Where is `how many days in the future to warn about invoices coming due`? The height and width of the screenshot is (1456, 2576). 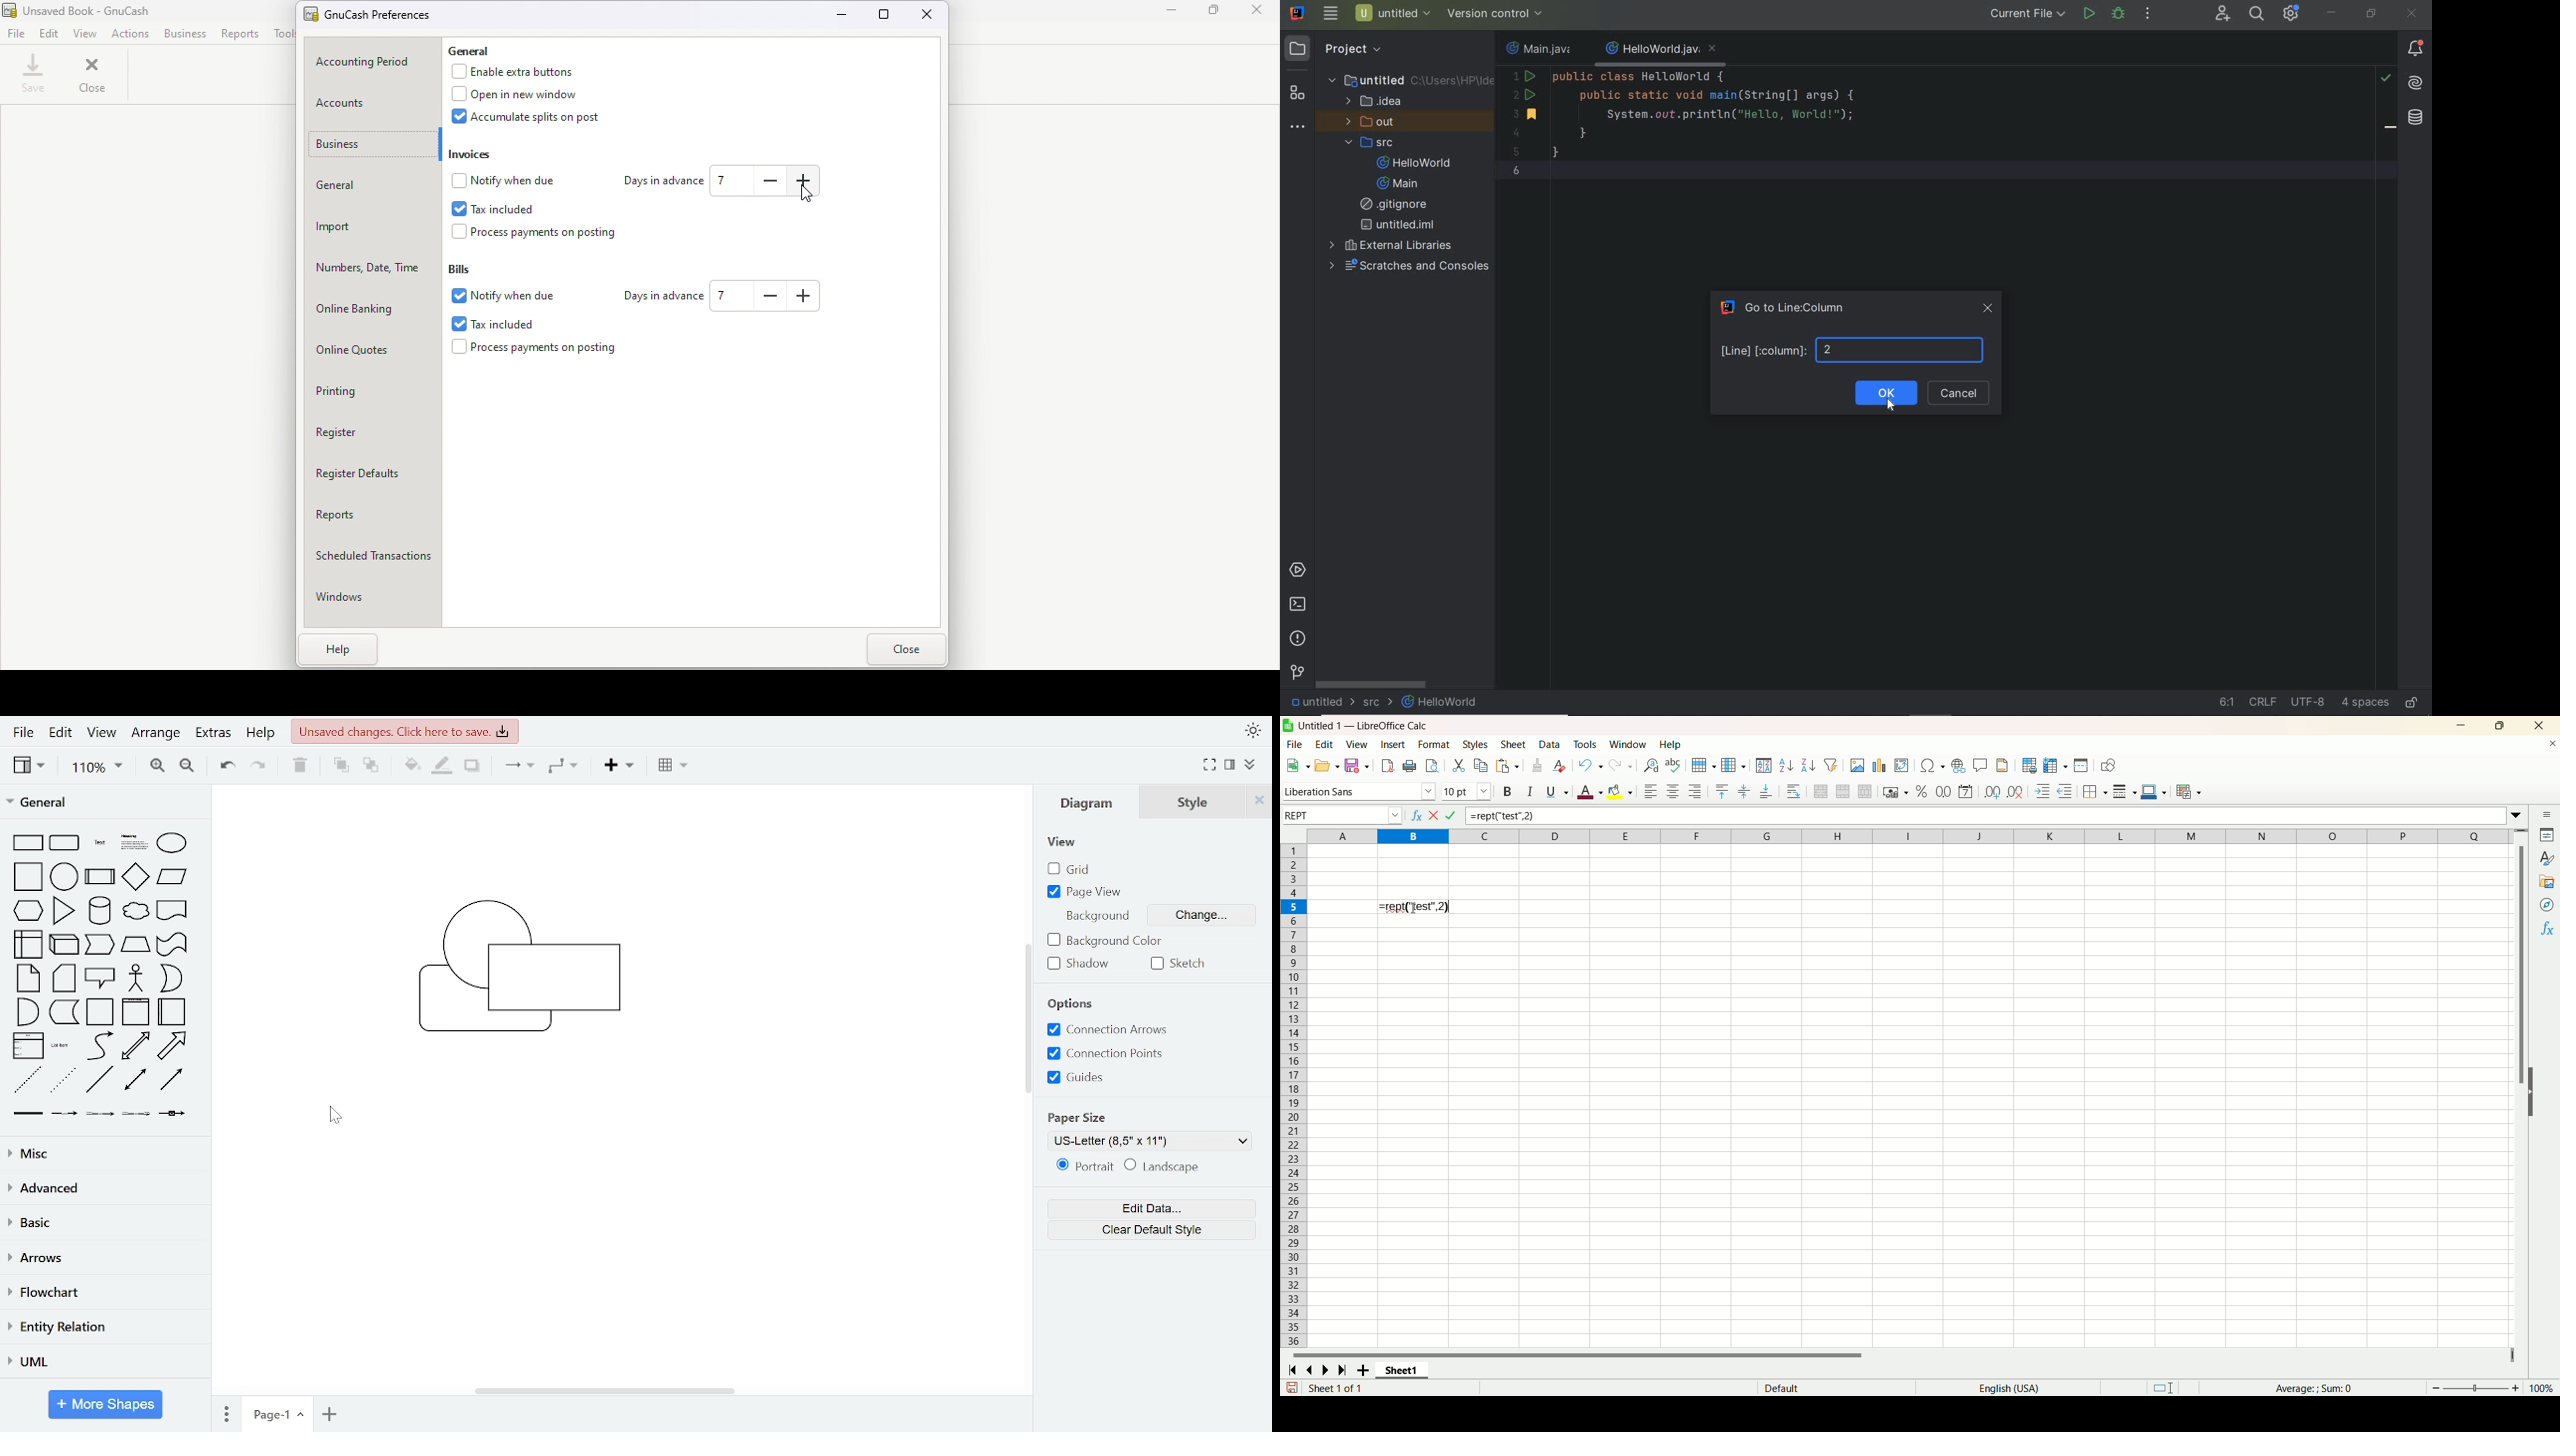 how many days in the future to warn about invoices coming due is located at coordinates (804, 181).